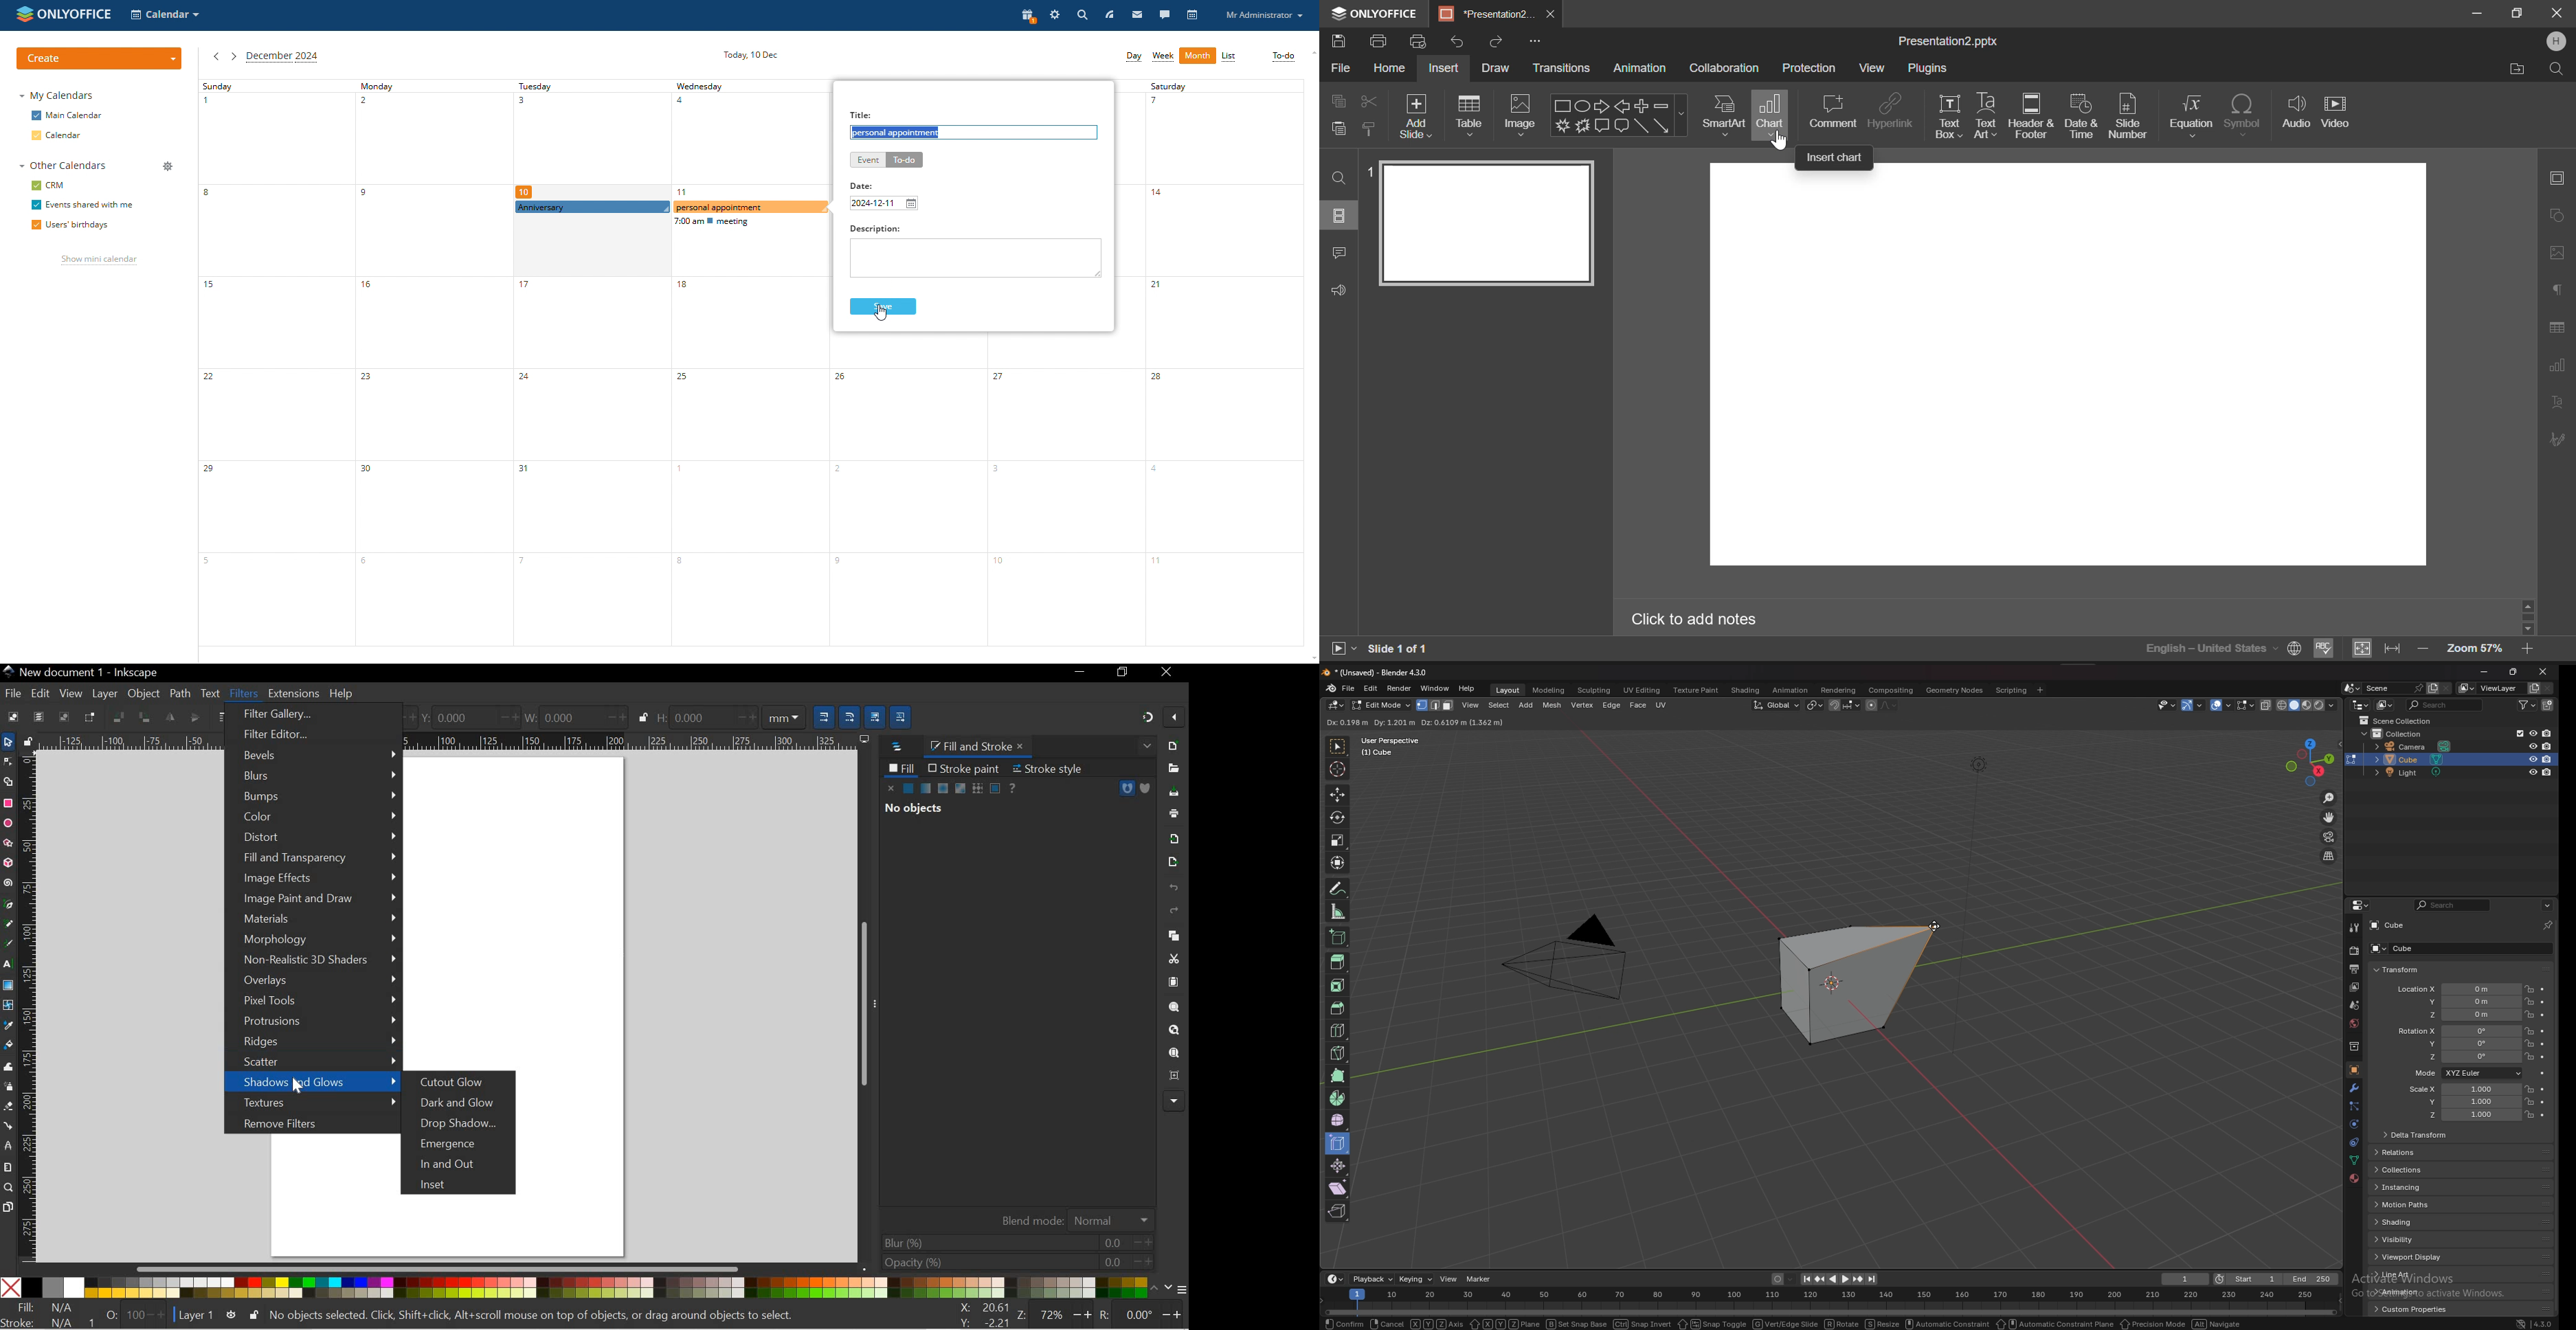 This screenshot has width=2576, height=1344. Describe the element at coordinates (443, 1270) in the screenshot. I see `SCROLLBAR` at that location.